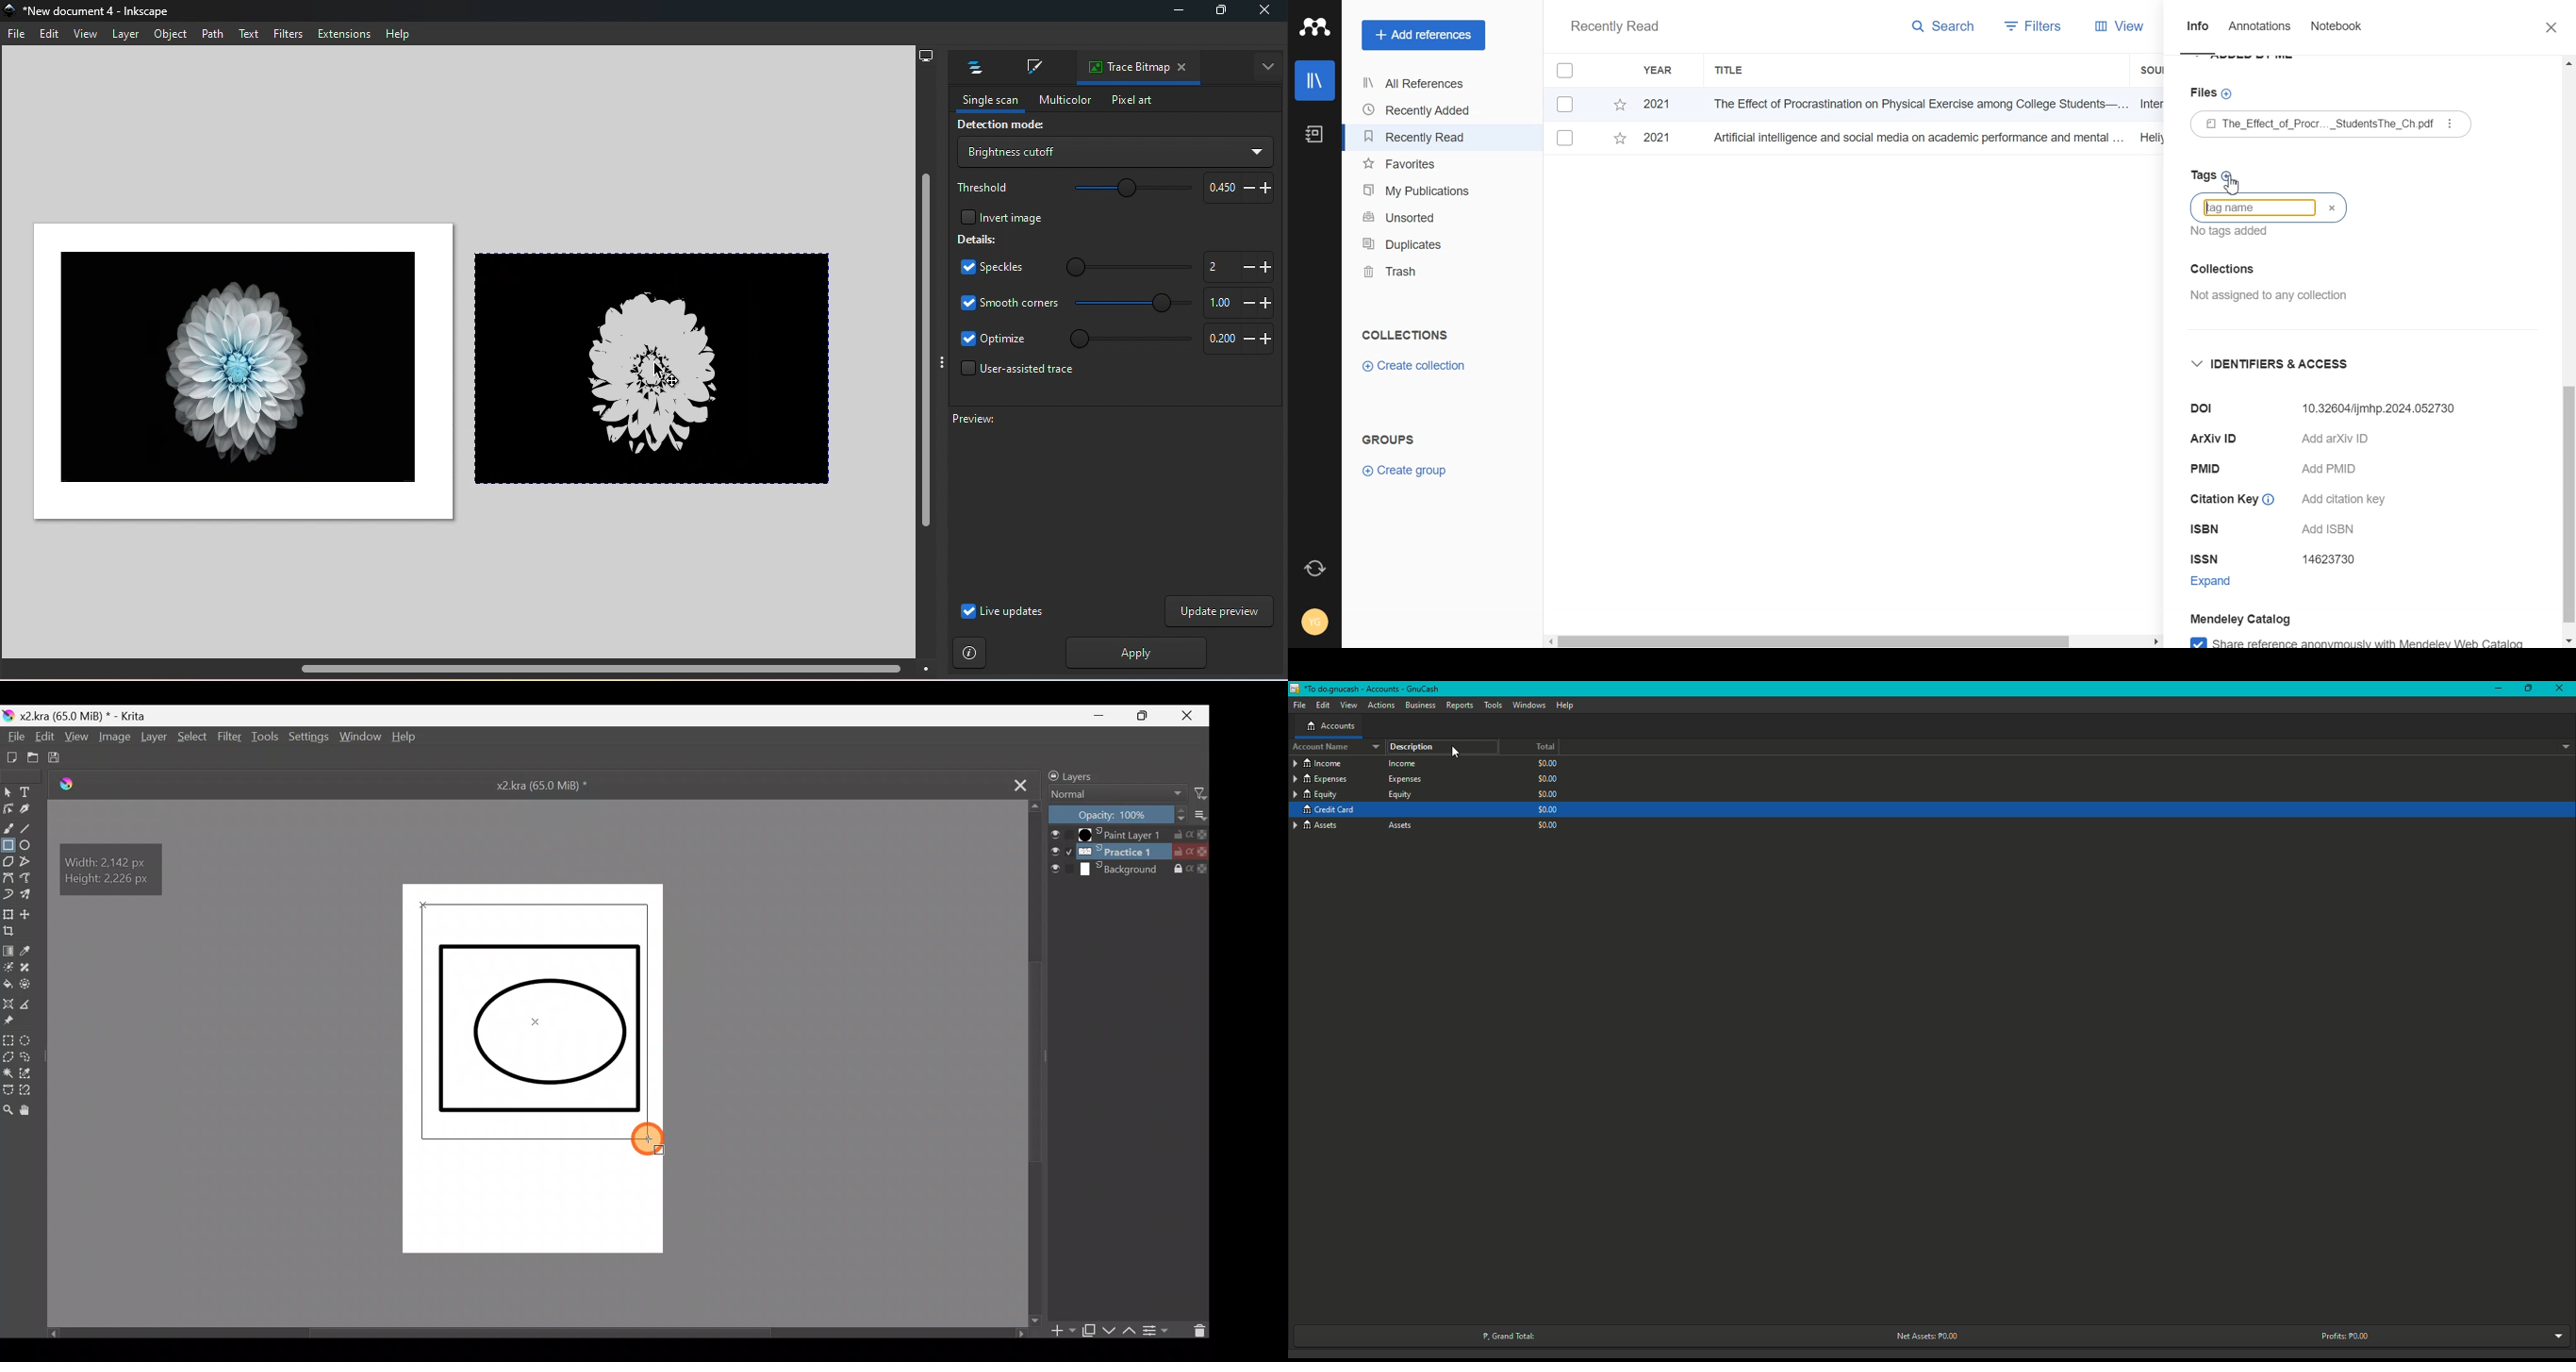 The height and width of the screenshot is (1372, 2576). What do you see at coordinates (1944, 29) in the screenshot?
I see `Search` at bounding box center [1944, 29].